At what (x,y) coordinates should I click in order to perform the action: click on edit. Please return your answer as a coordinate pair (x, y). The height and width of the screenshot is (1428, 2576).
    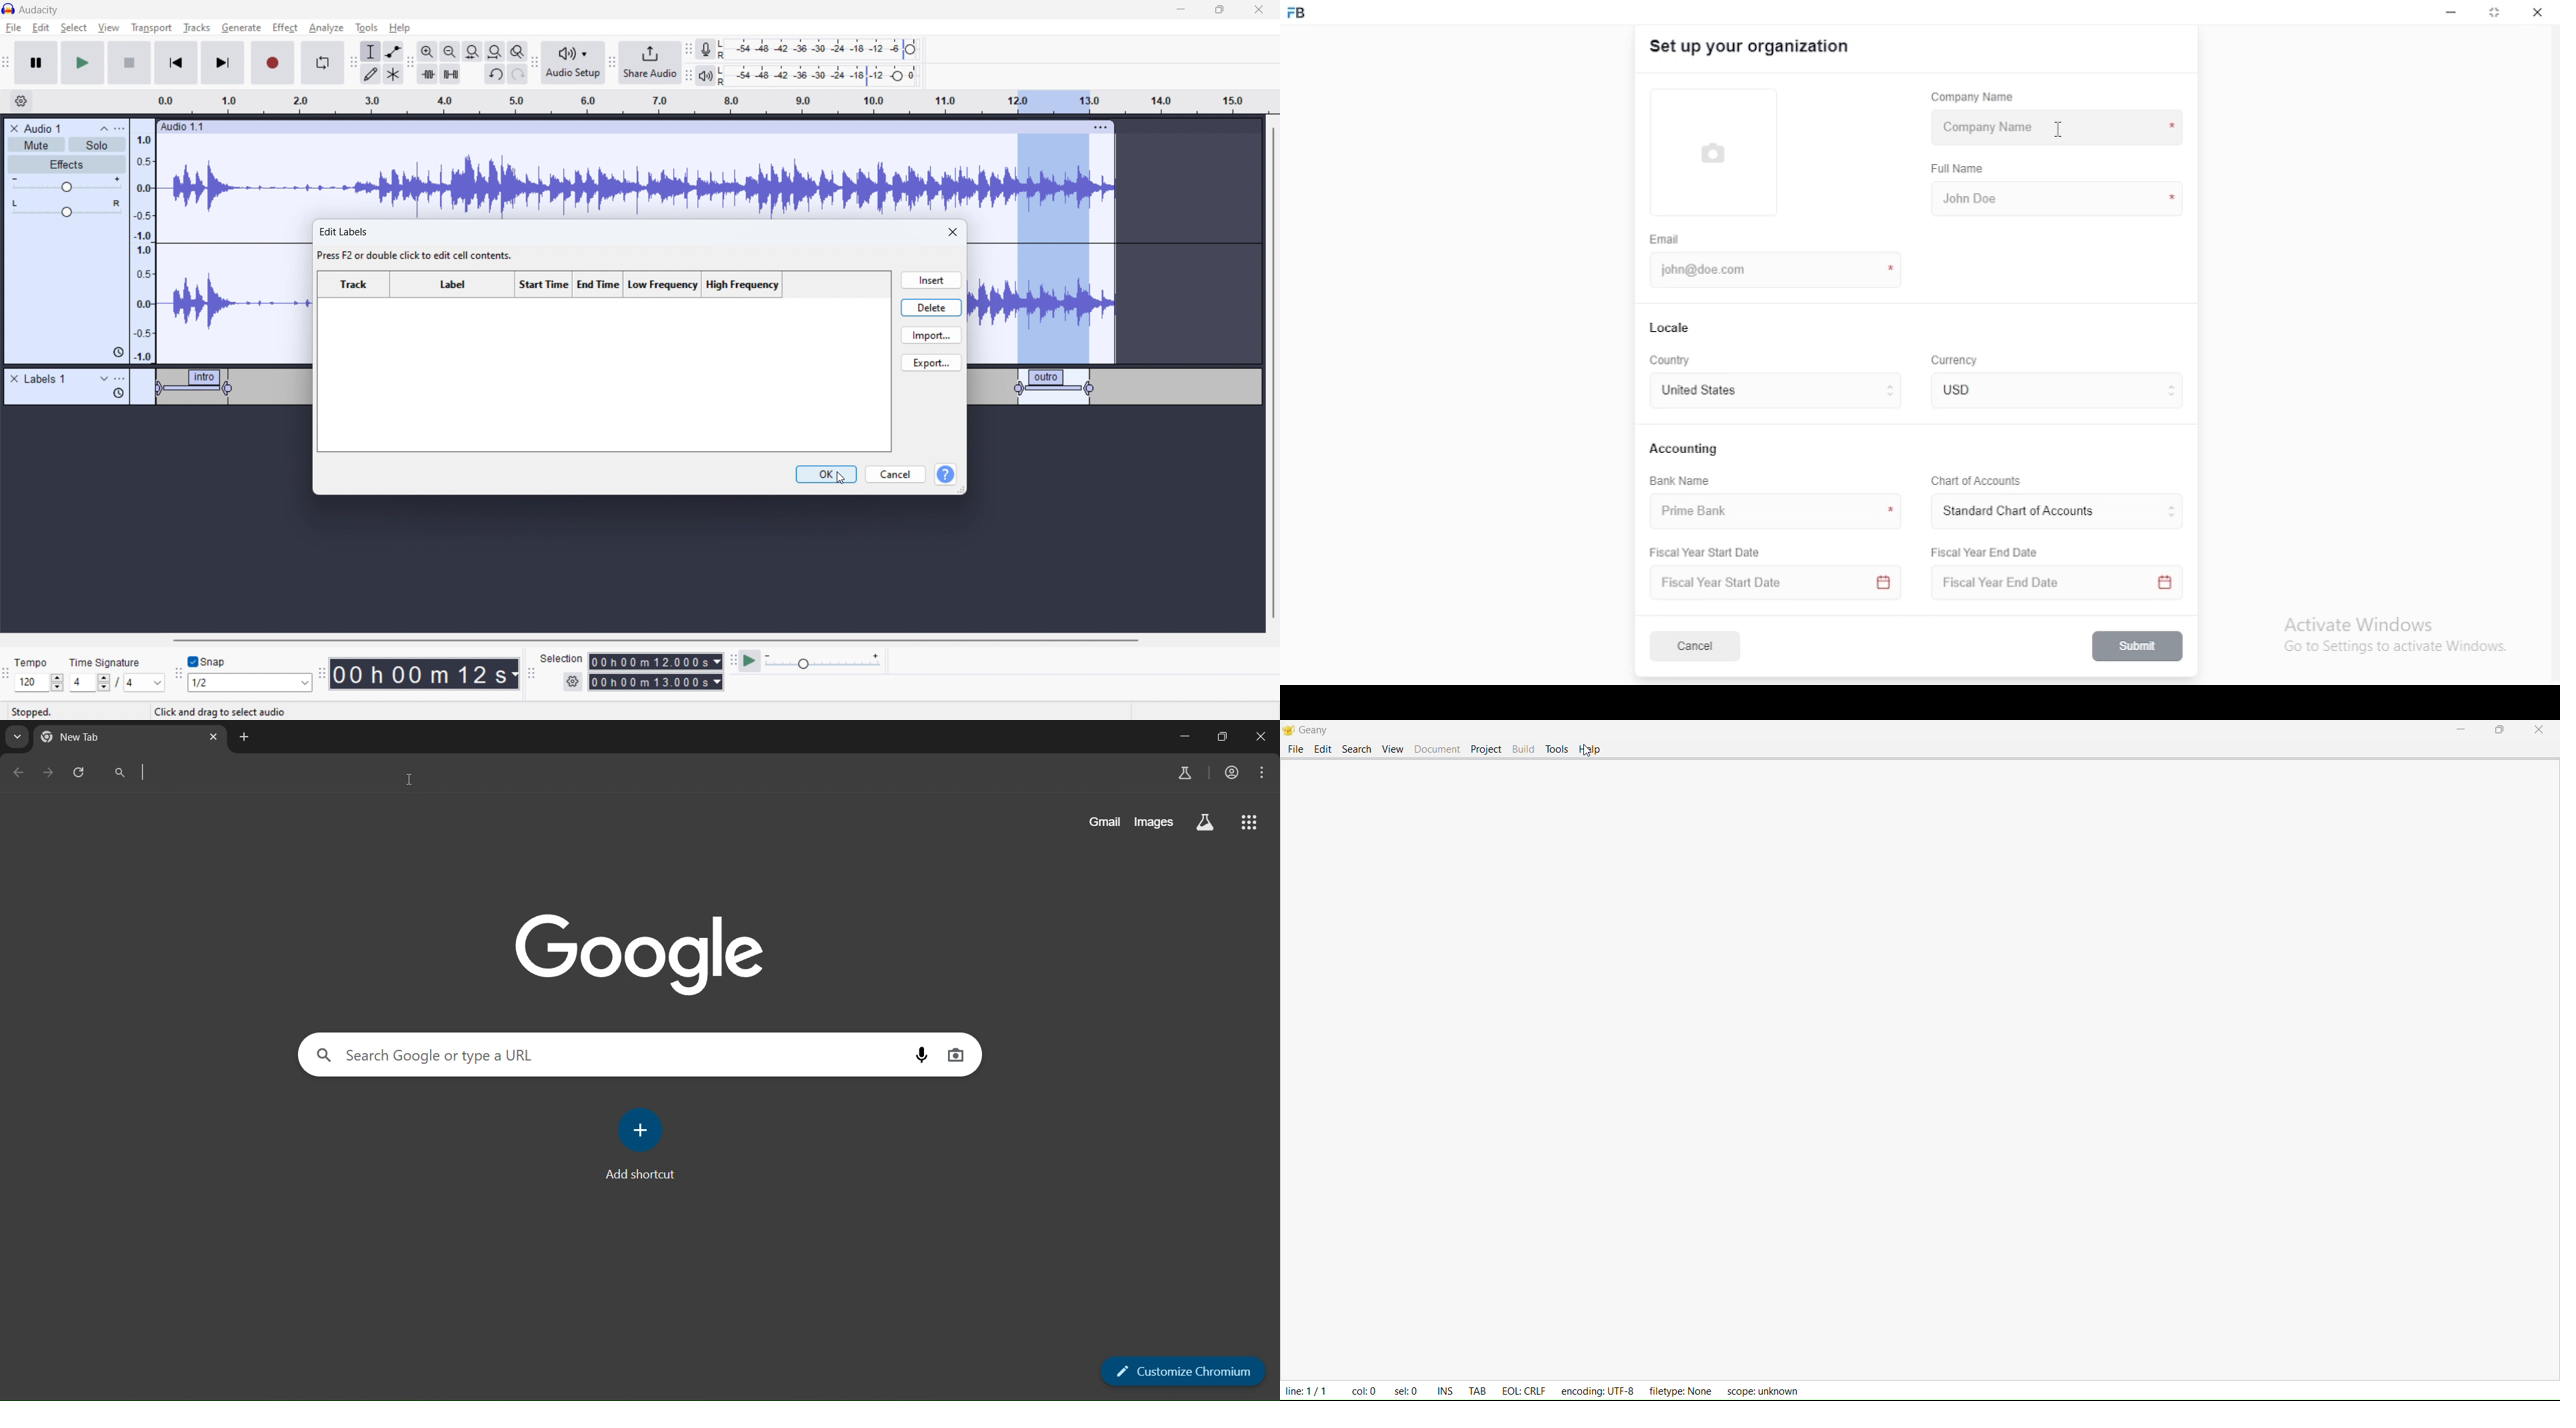
    Looking at the image, I should click on (41, 28).